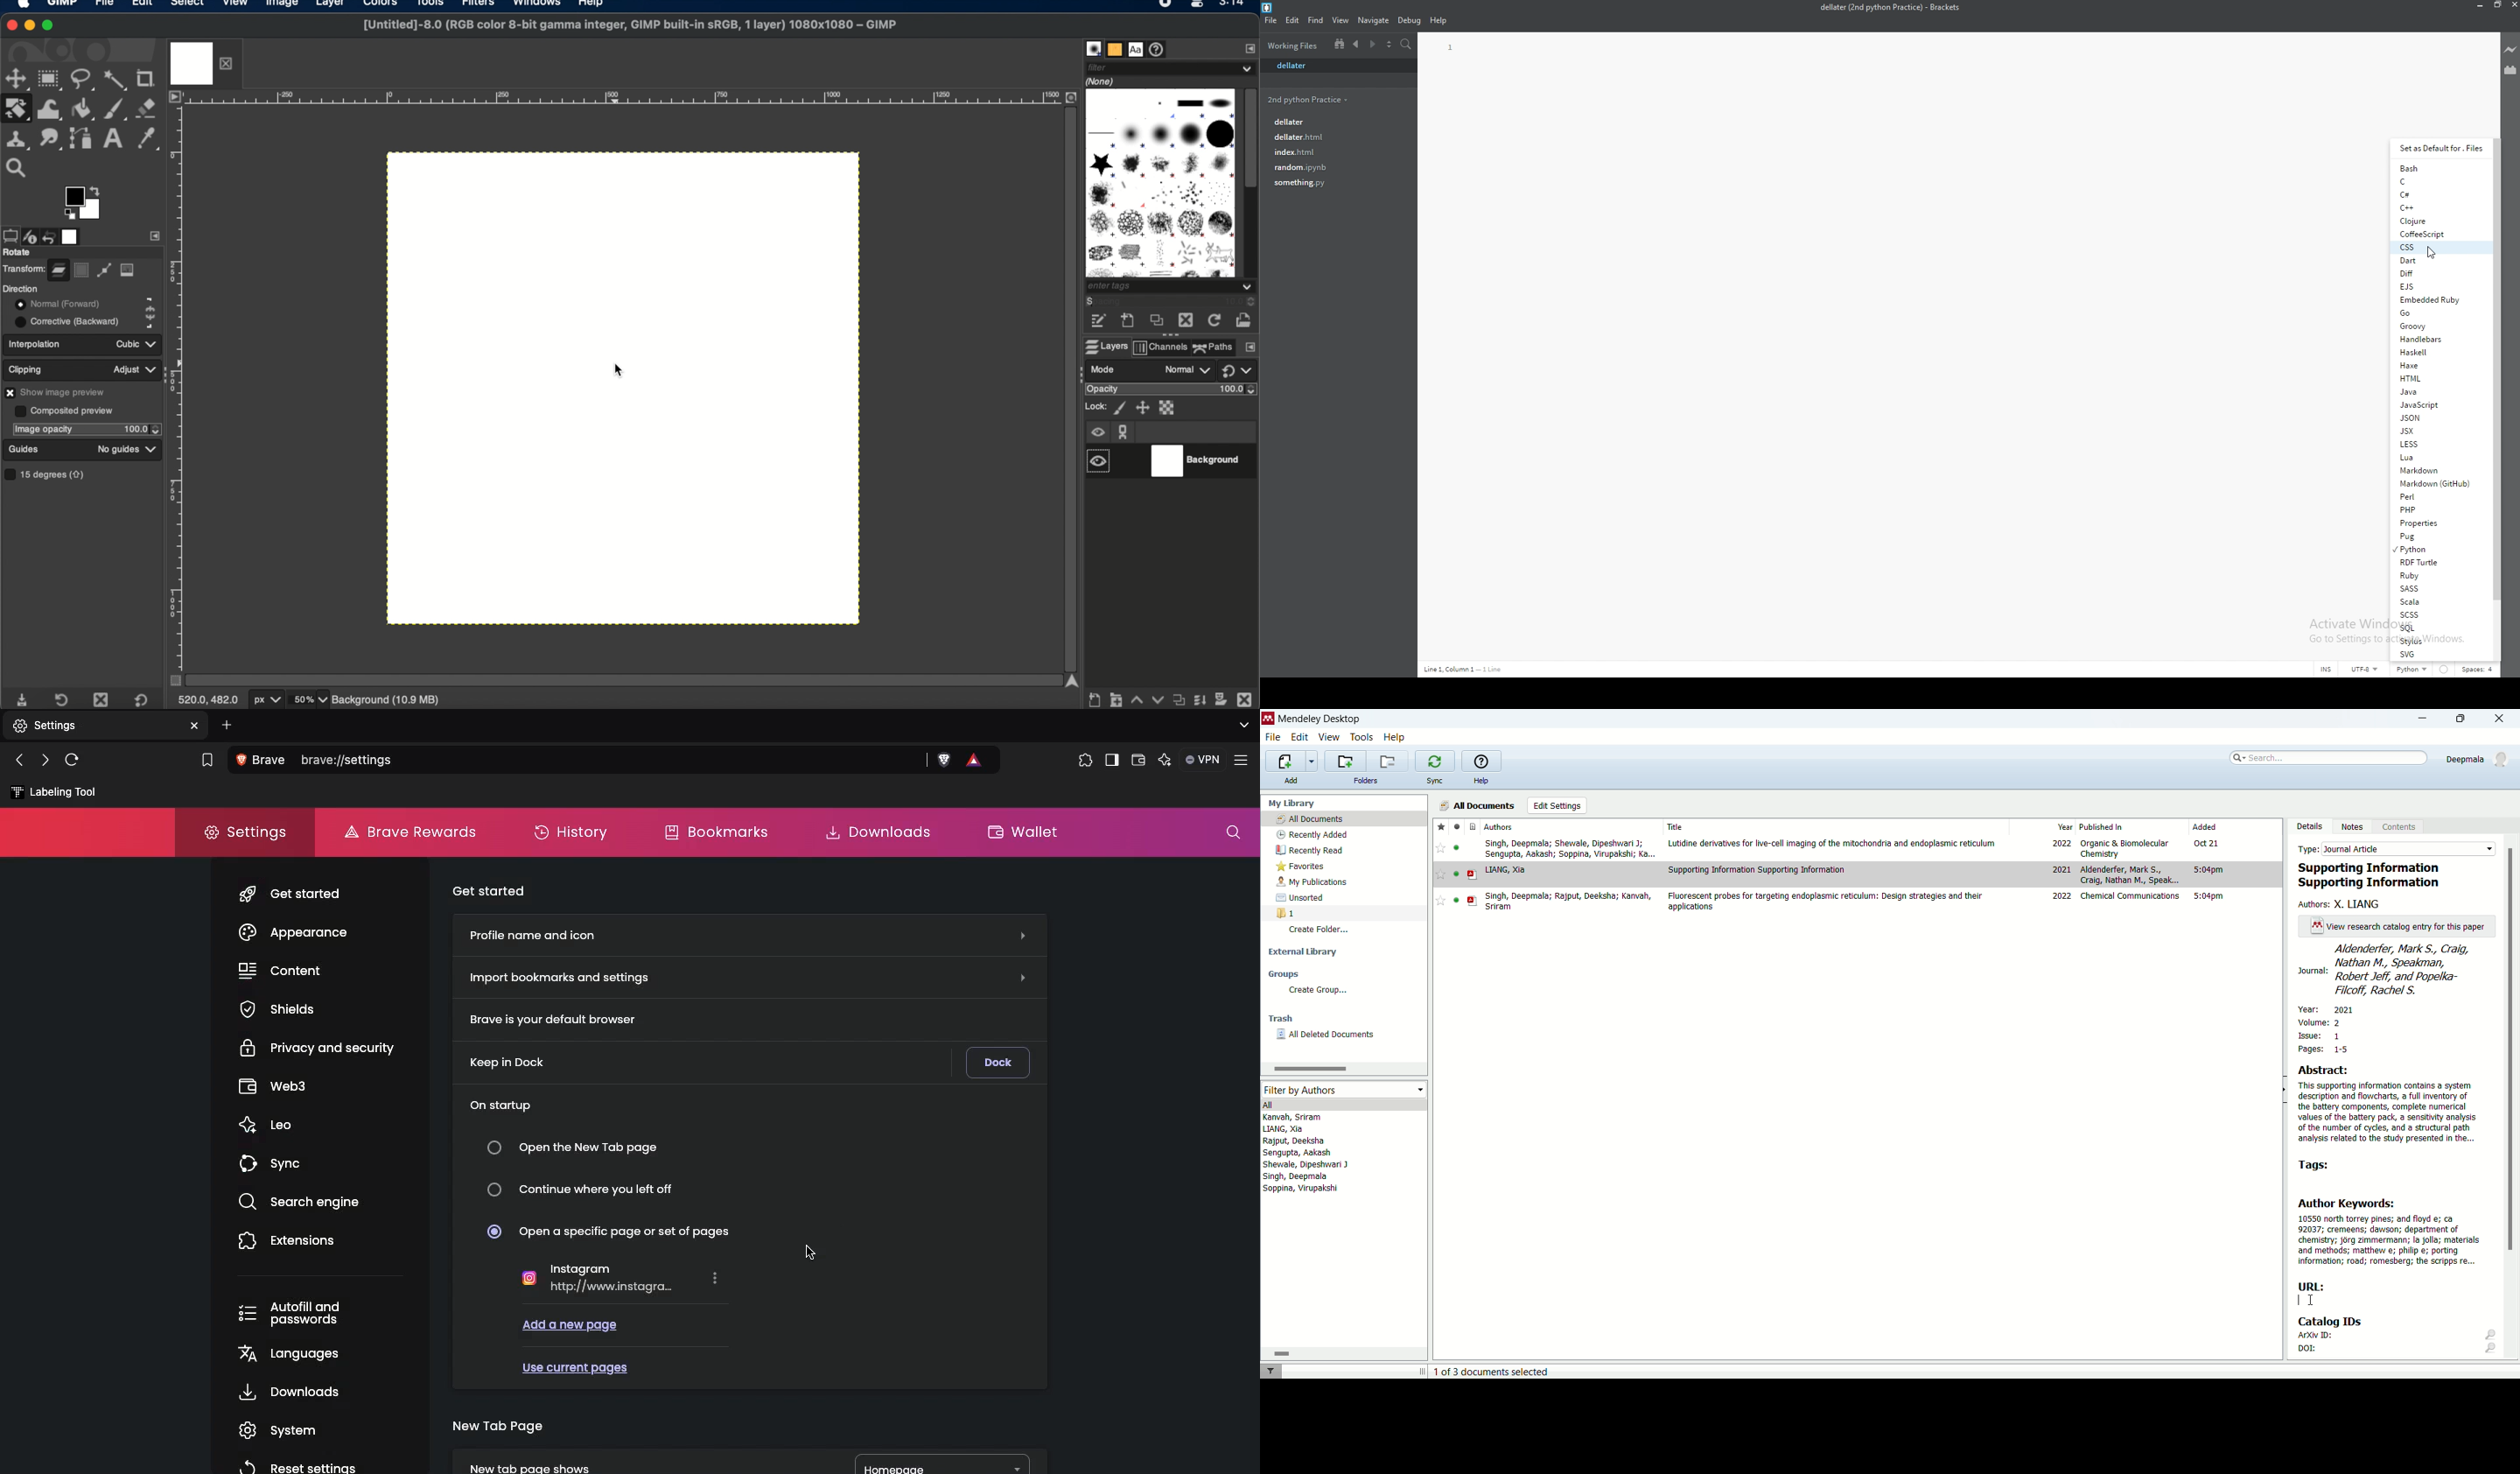  What do you see at coordinates (1465, 669) in the screenshot?
I see `description` at bounding box center [1465, 669].